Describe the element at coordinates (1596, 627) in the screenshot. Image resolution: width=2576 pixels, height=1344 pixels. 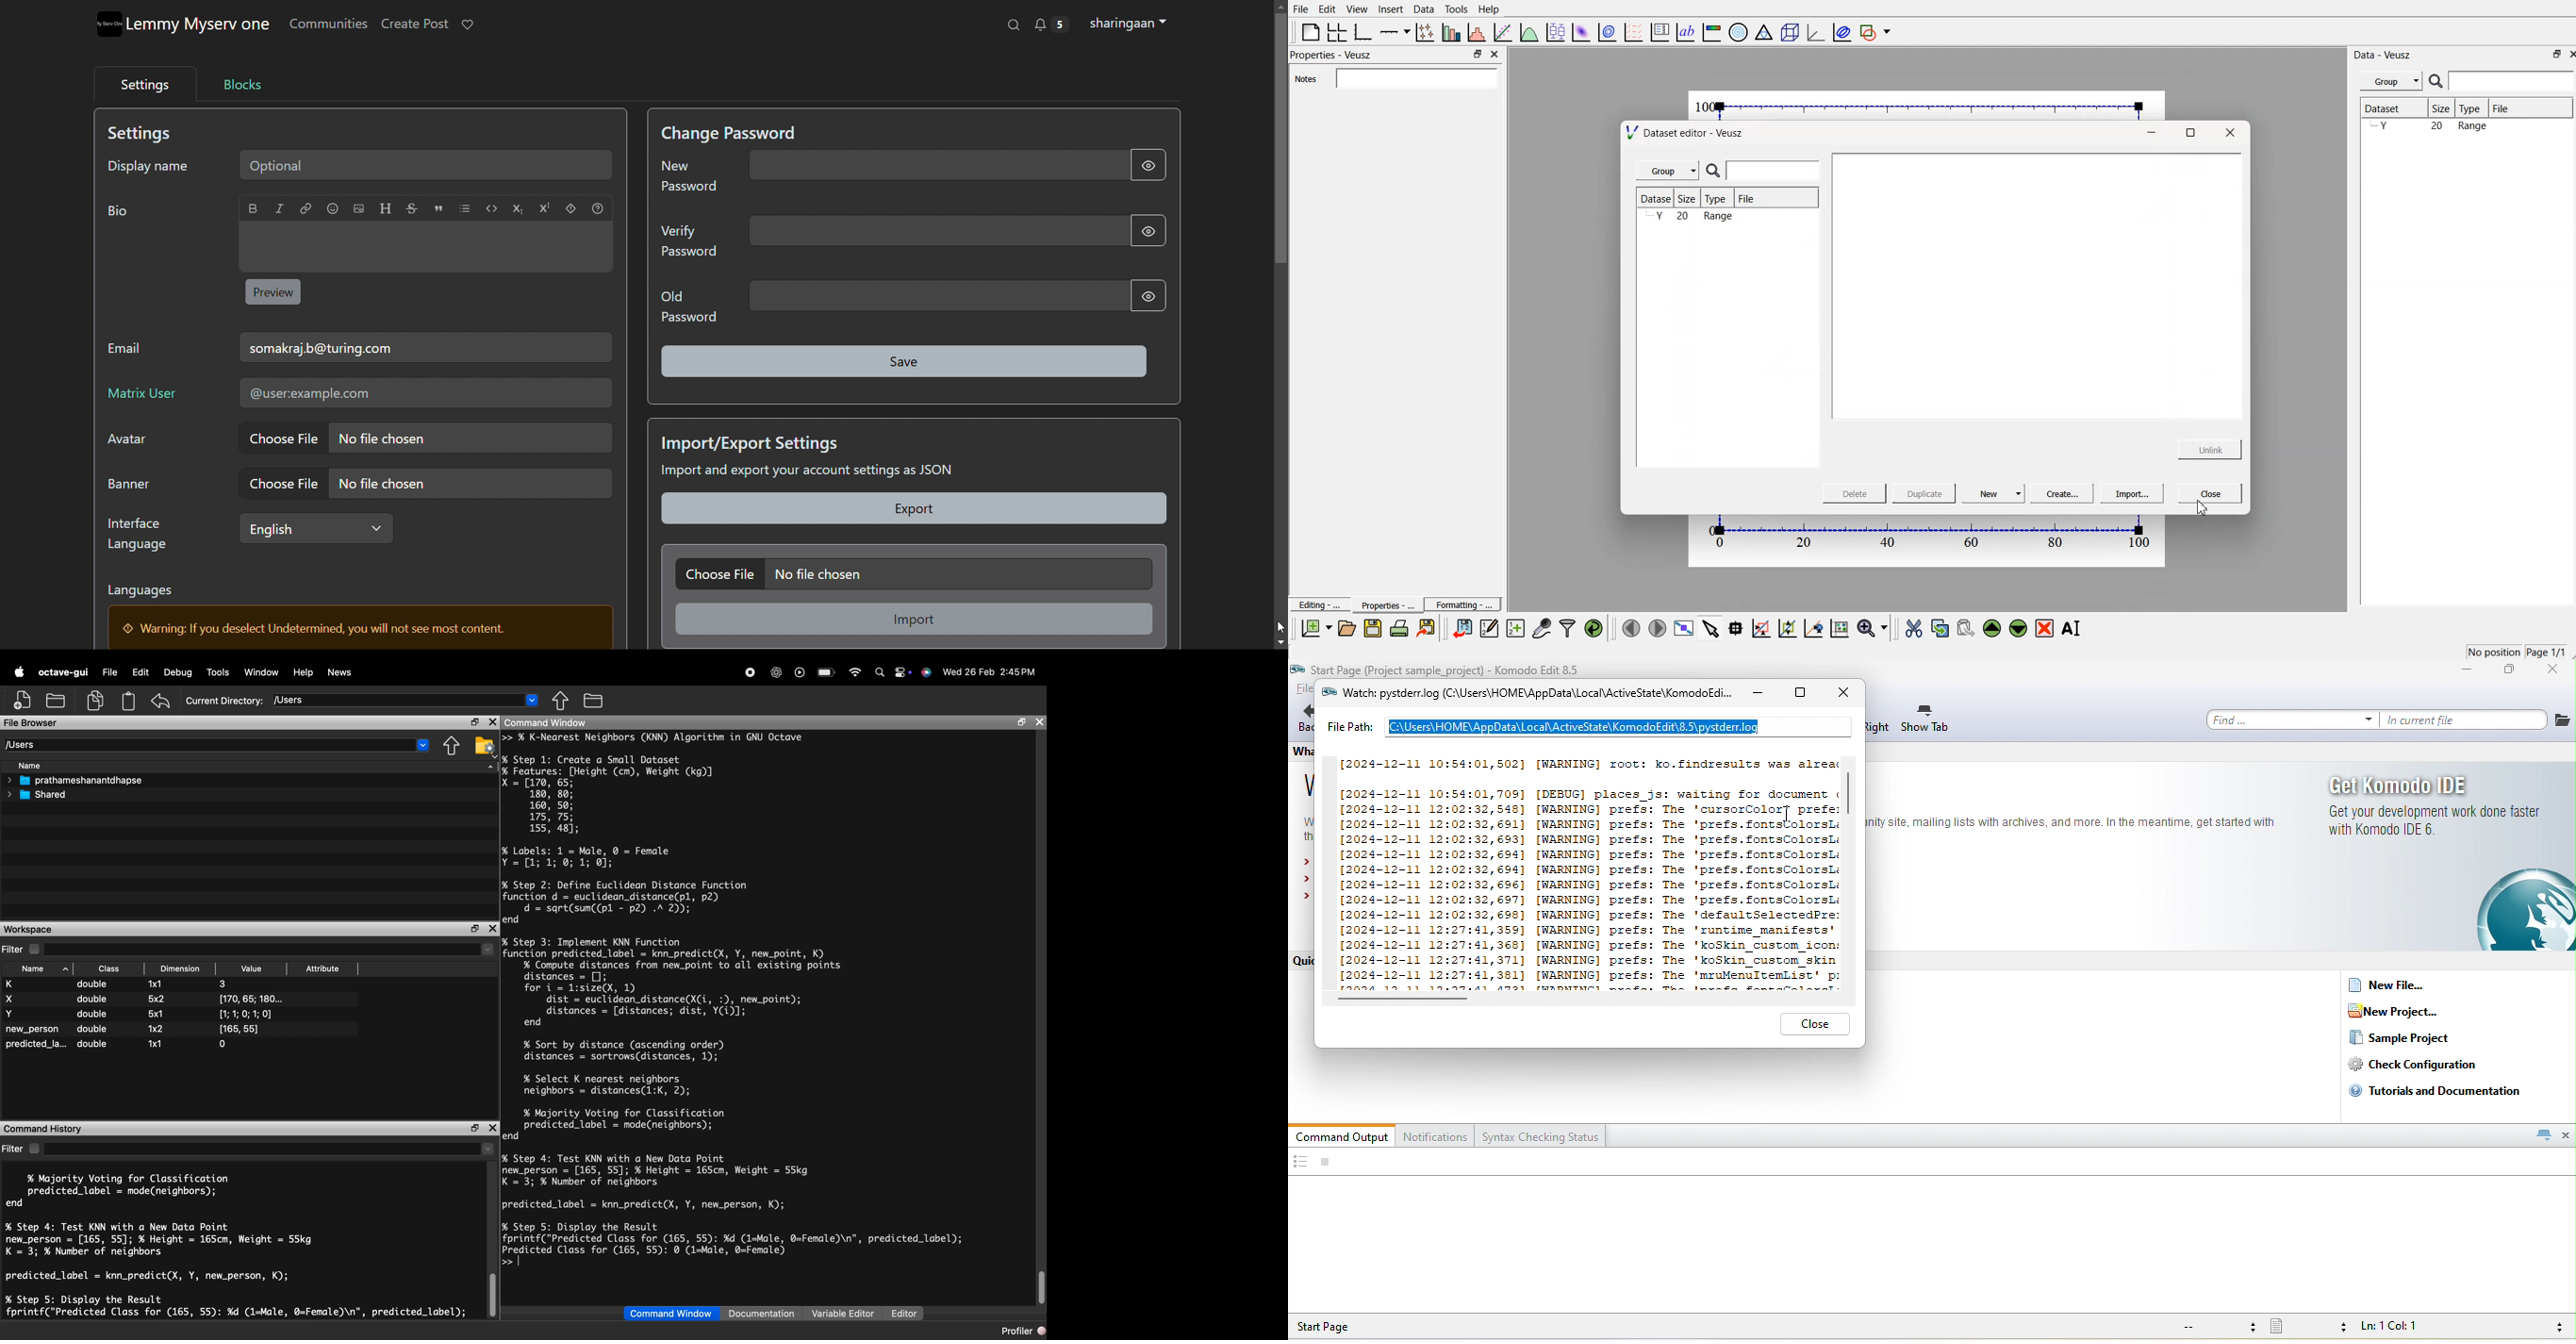
I see `reload linked datasets` at that location.